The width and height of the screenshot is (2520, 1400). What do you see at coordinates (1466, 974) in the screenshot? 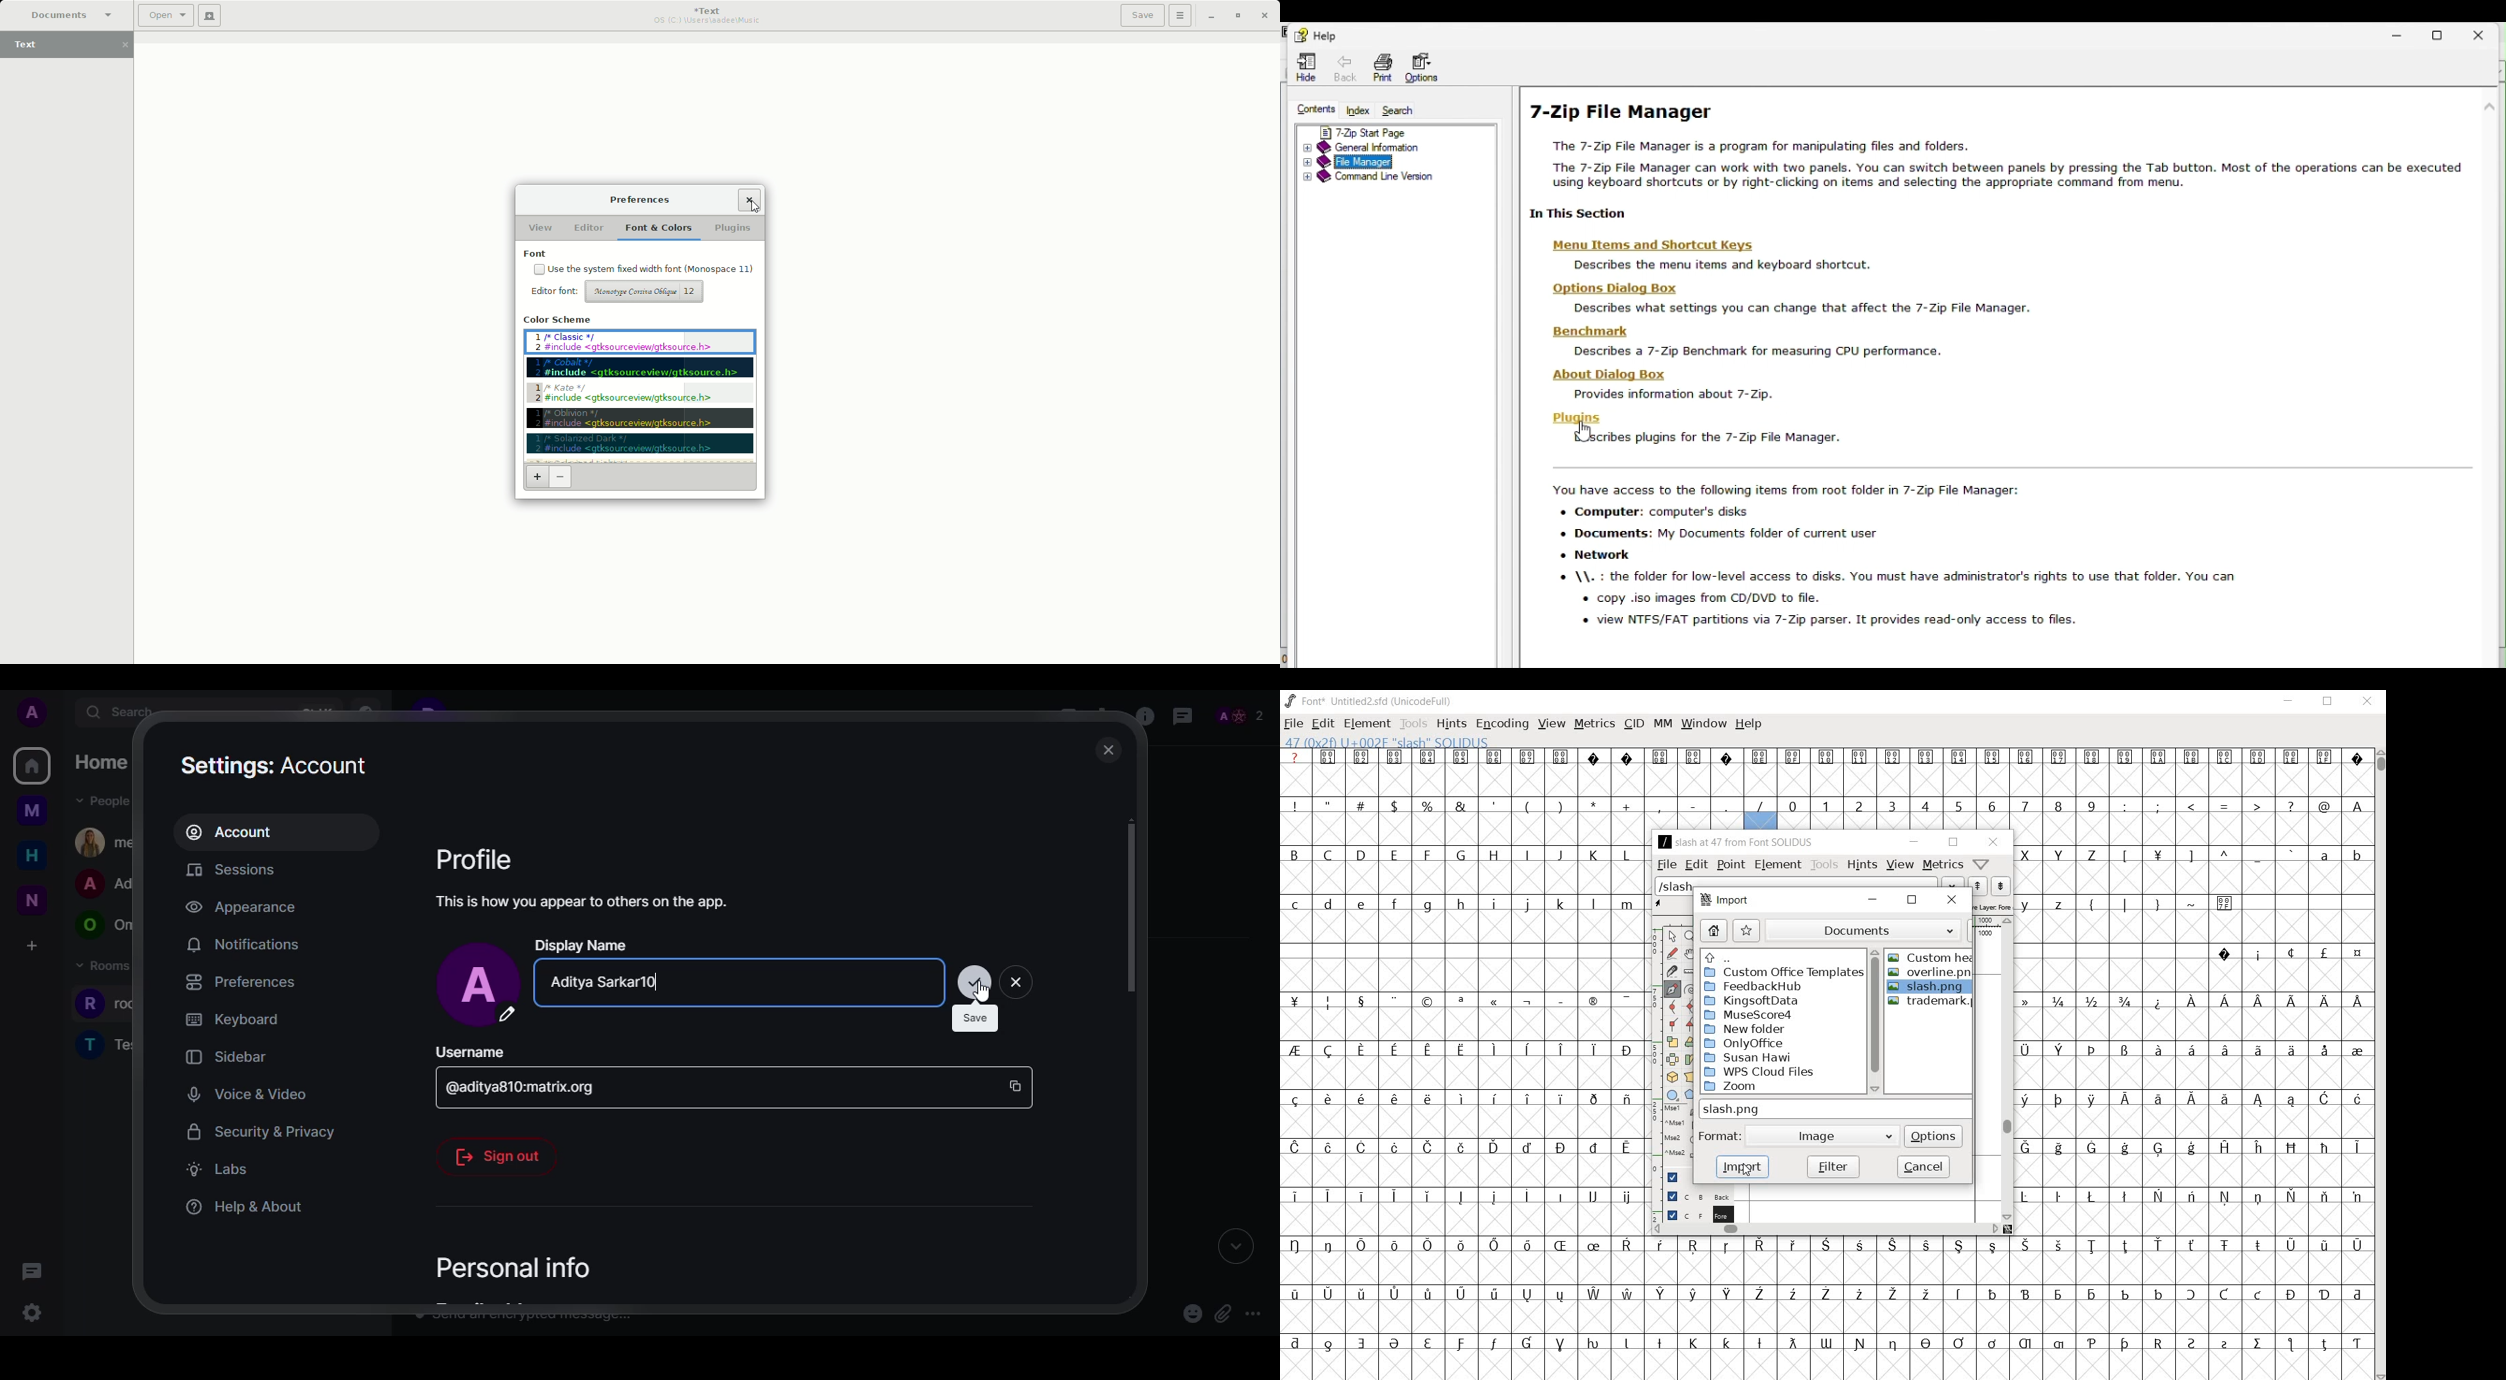
I see `empty cells` at bounding box center [1466, 974].